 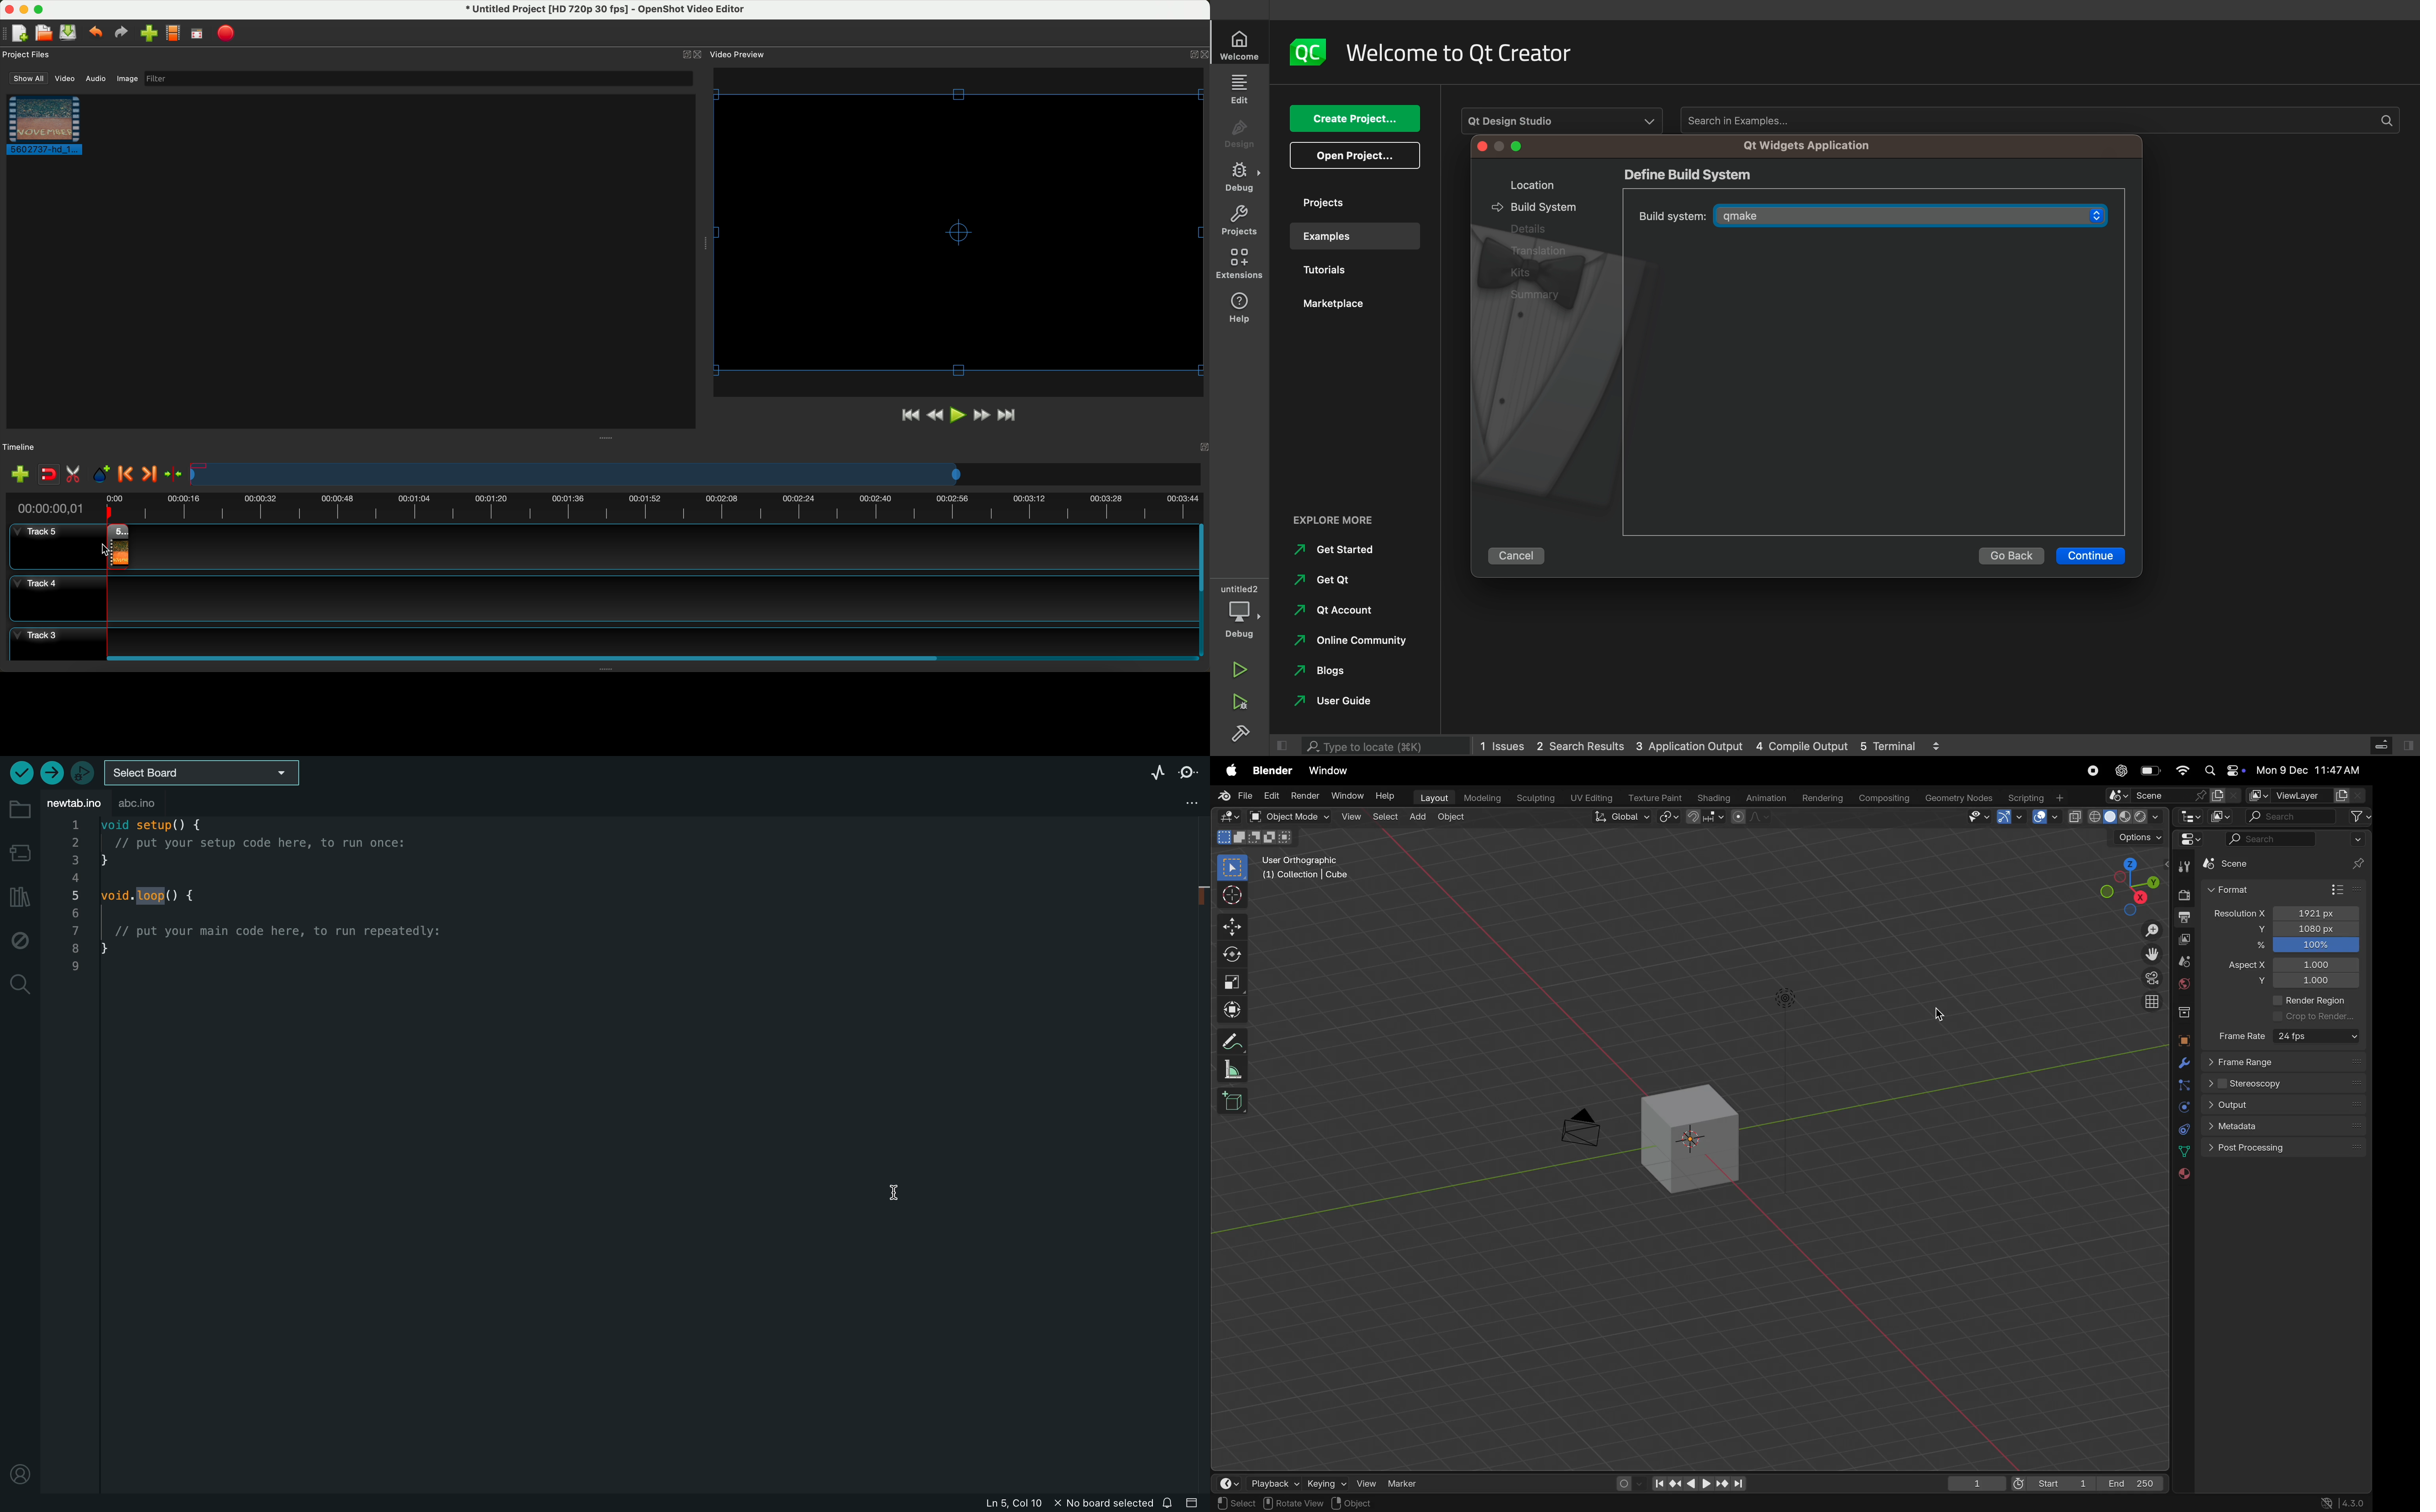 What do you see at coordinates (2051, 1482) in the screenshot?
I see `start 1` at bounding box center [2051, 1482].